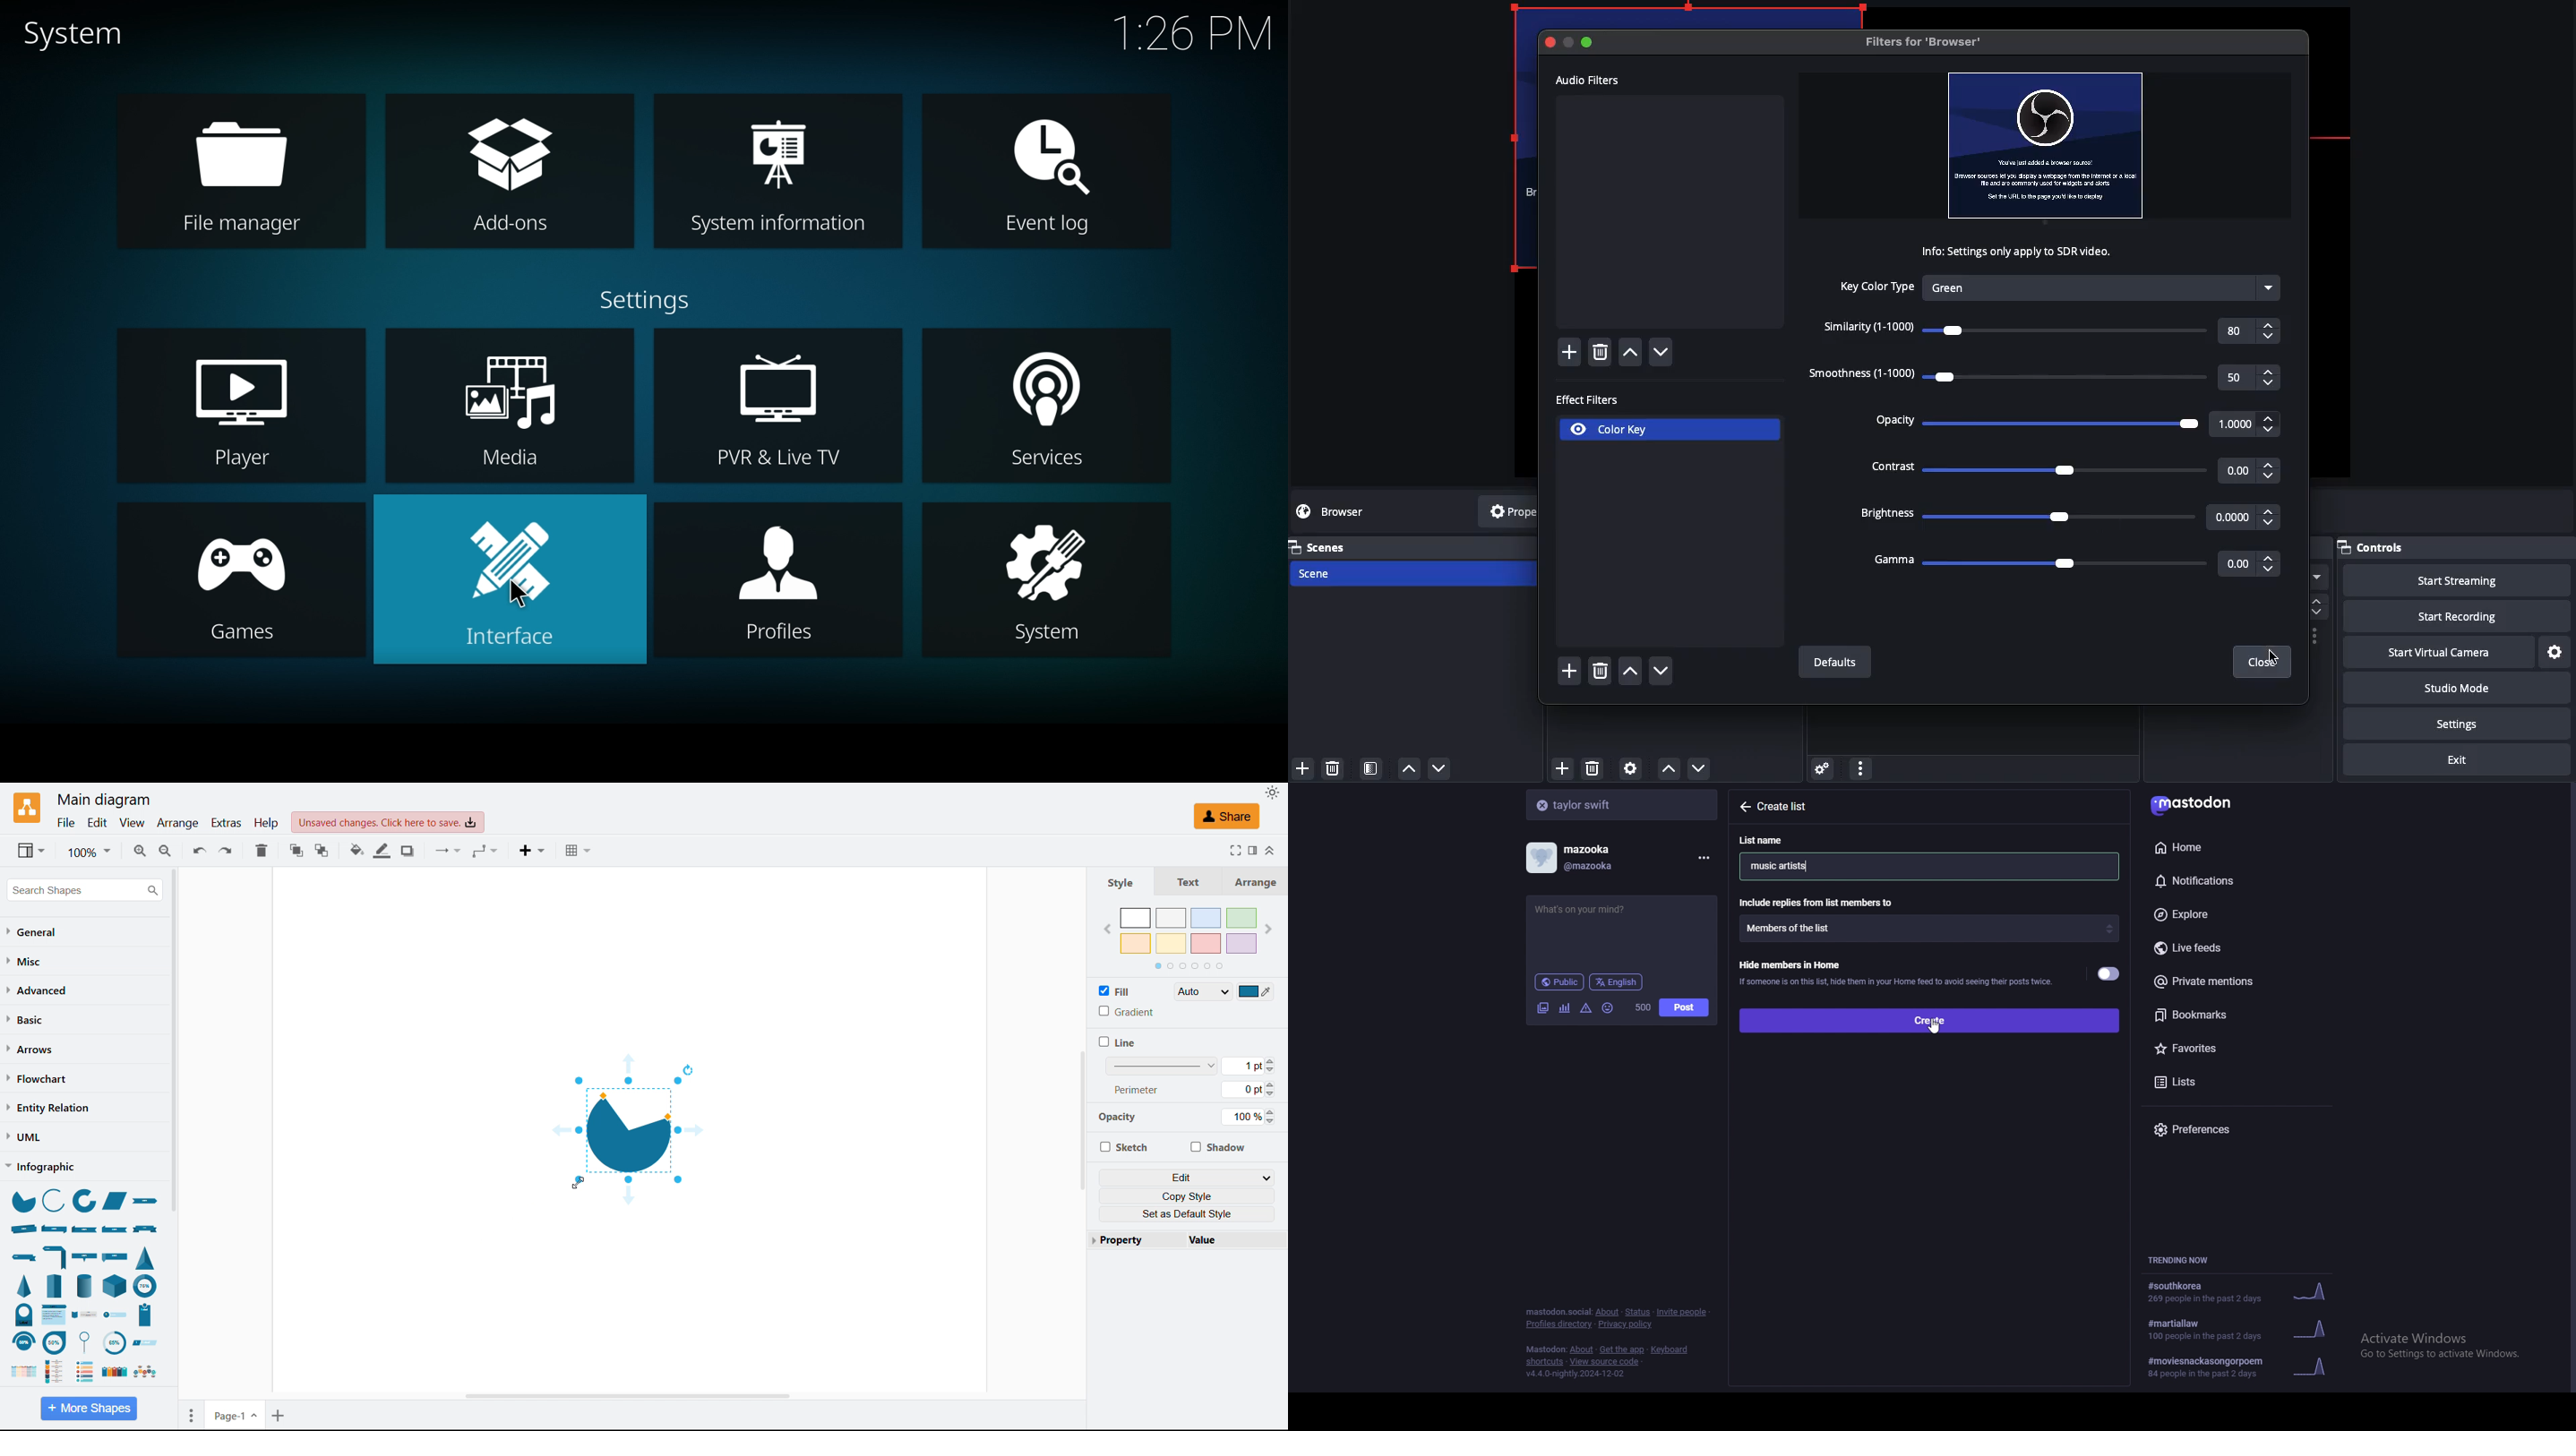 The width and height of the screenshot is (2576, 1456). Describe the element at coordinates (1302, 767) in the screenshot. I see `Add` at that location.